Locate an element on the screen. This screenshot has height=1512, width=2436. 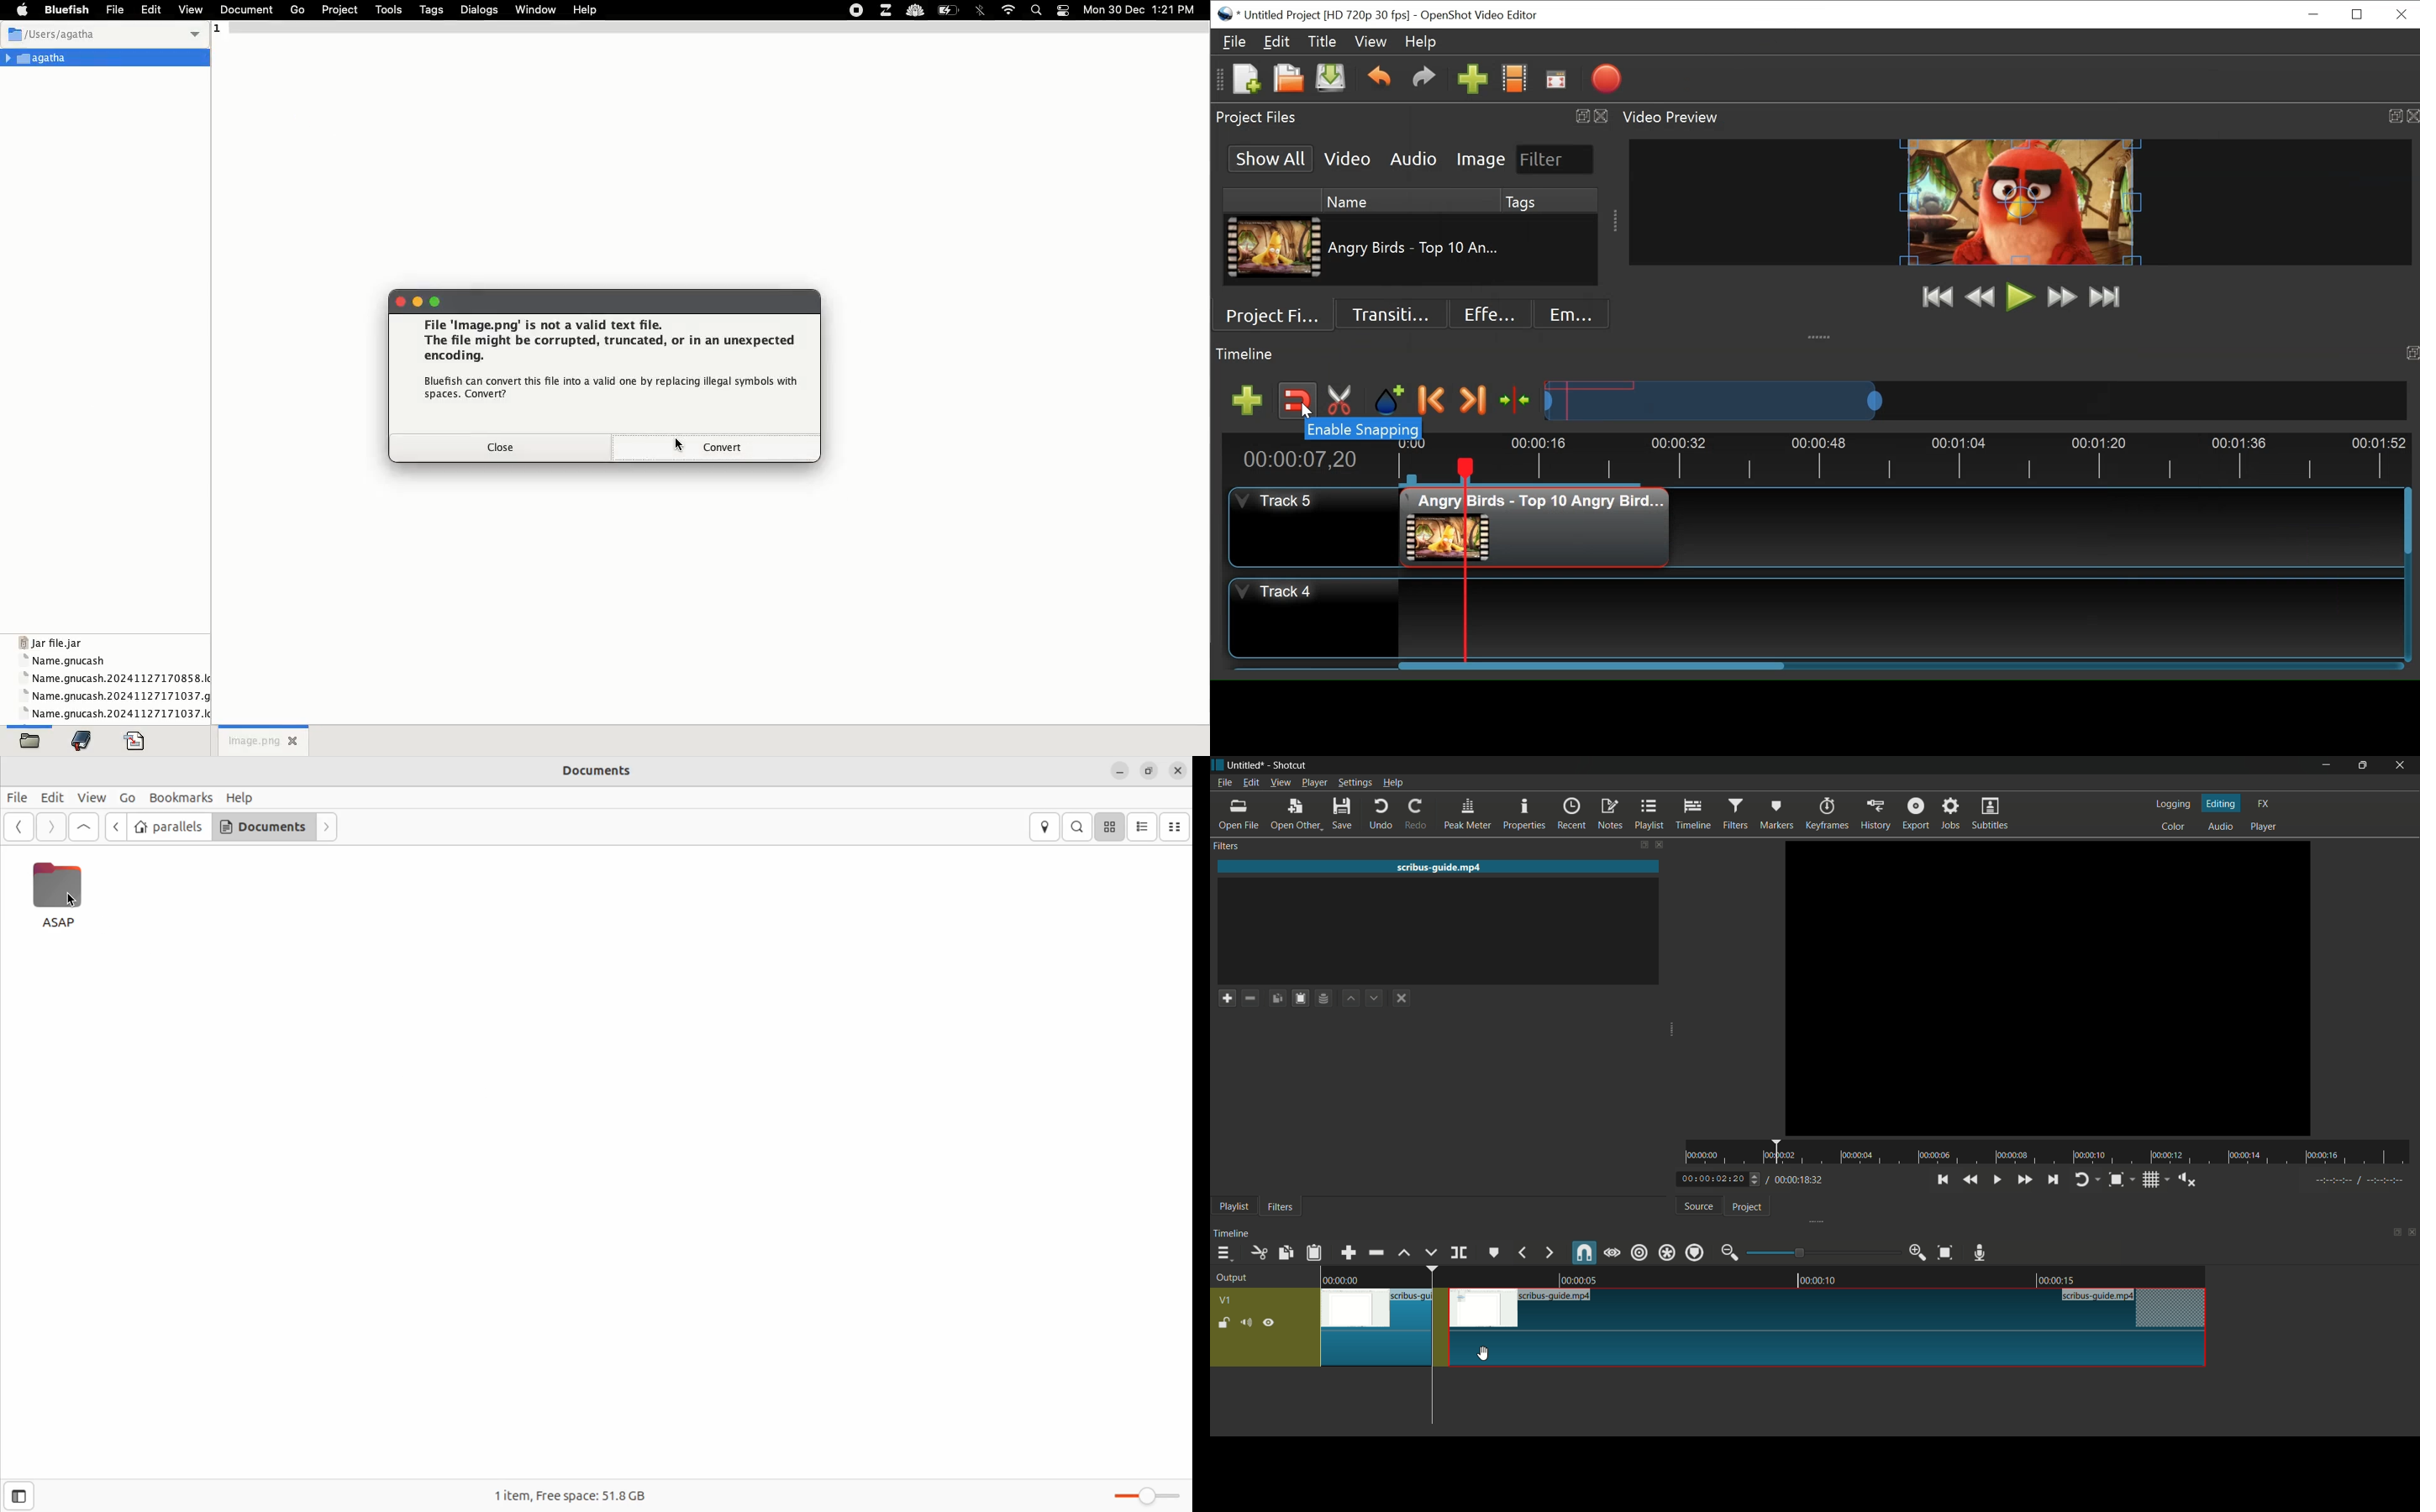
zoom out is located at coordinates (1729, 1252).